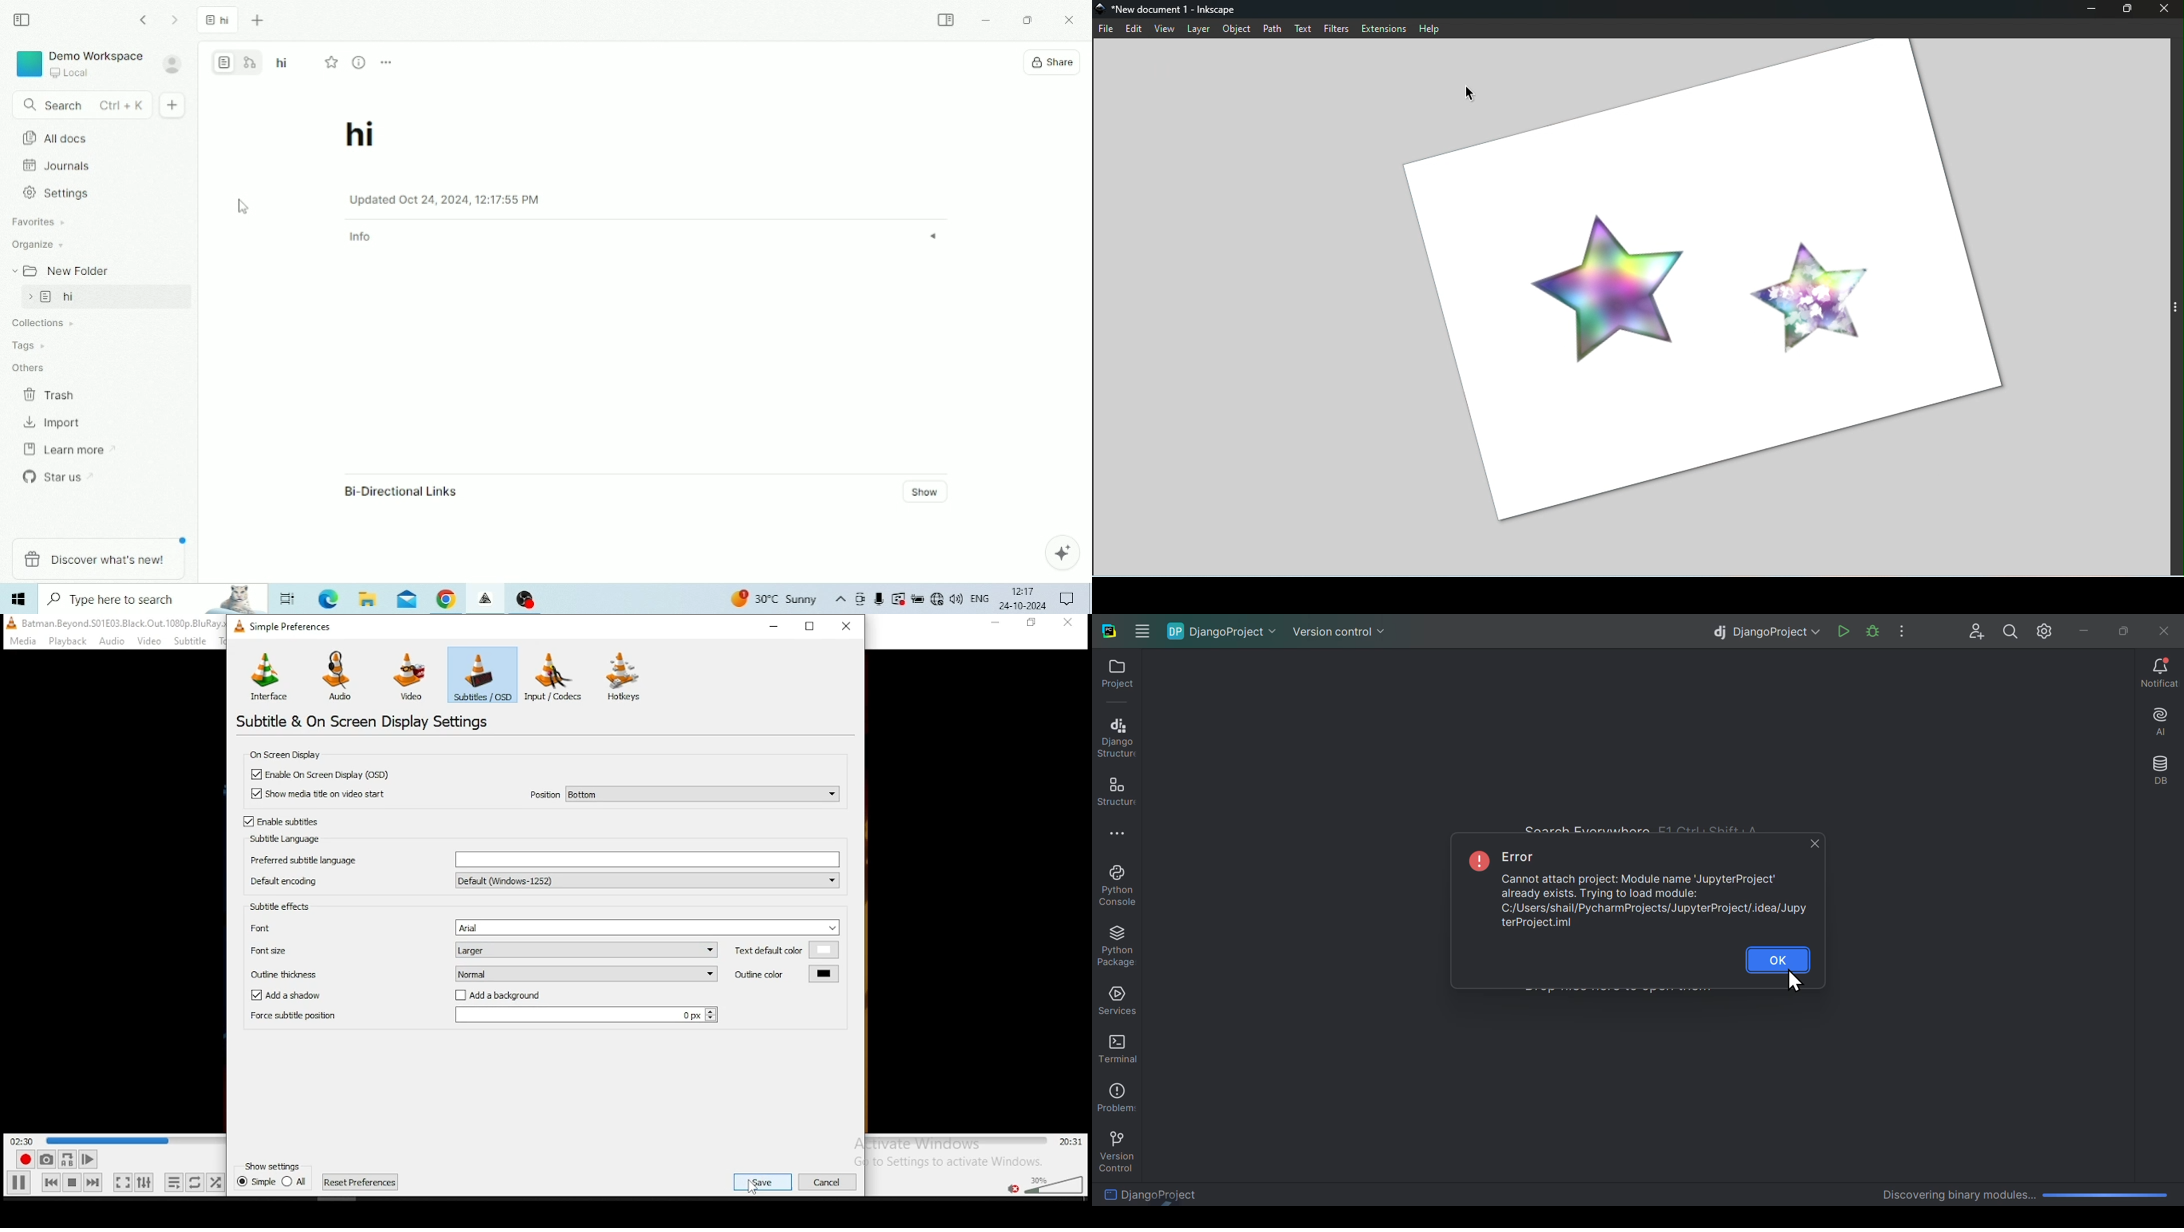 This screenshot has width=2184, height=1232. What do you see at coordinates (947, 19) in the screenshot?
I see `Expand sidebar` at bounding box center [947, 19].